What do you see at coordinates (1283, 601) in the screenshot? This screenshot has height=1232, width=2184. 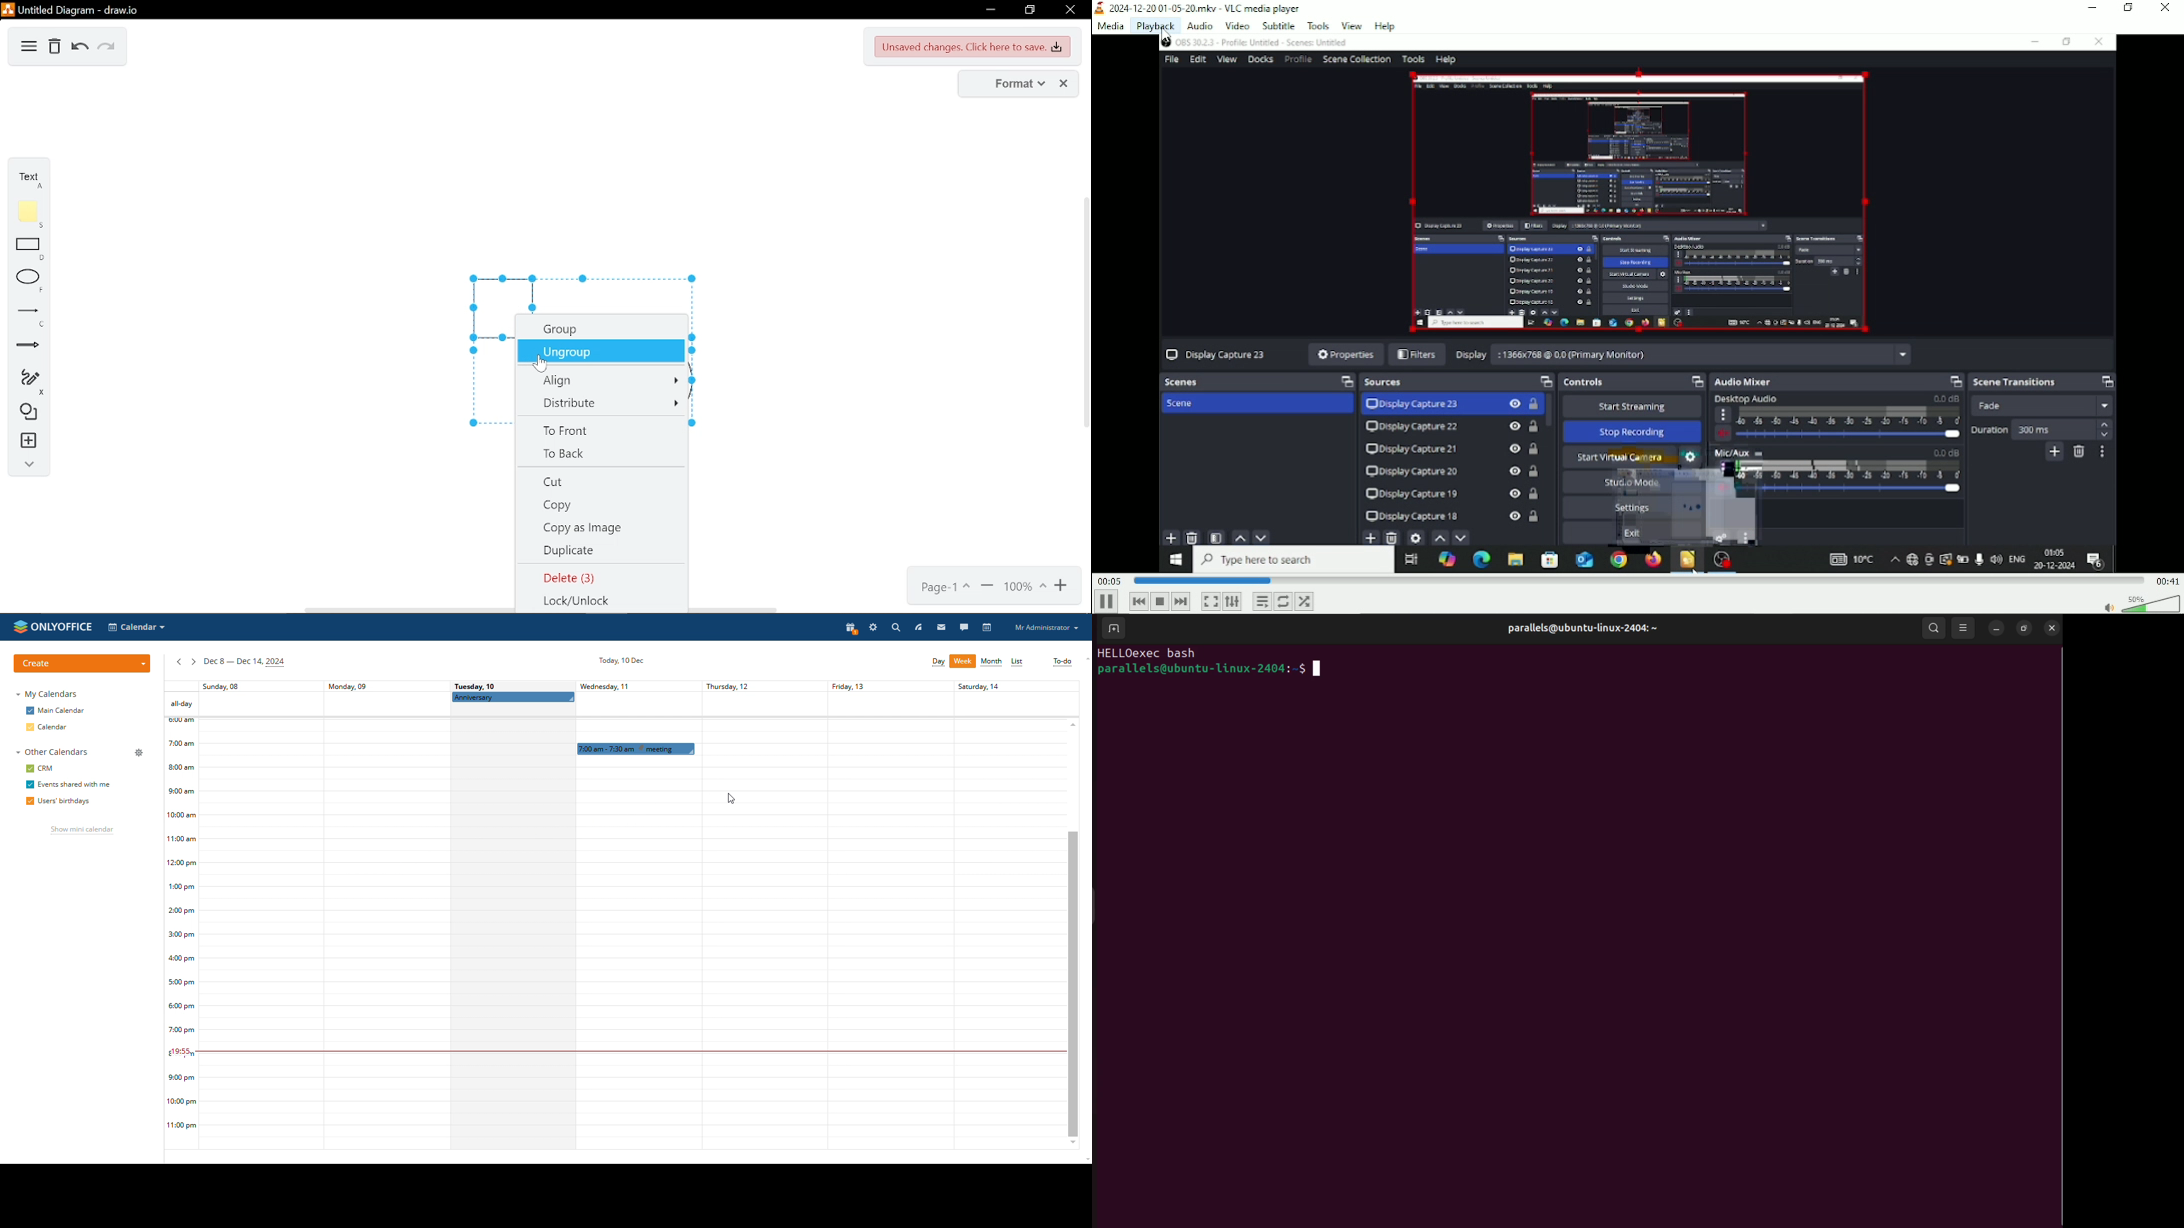 I see `Toggle loop all, loop one and no loop` at bounding box center [1283, 601].